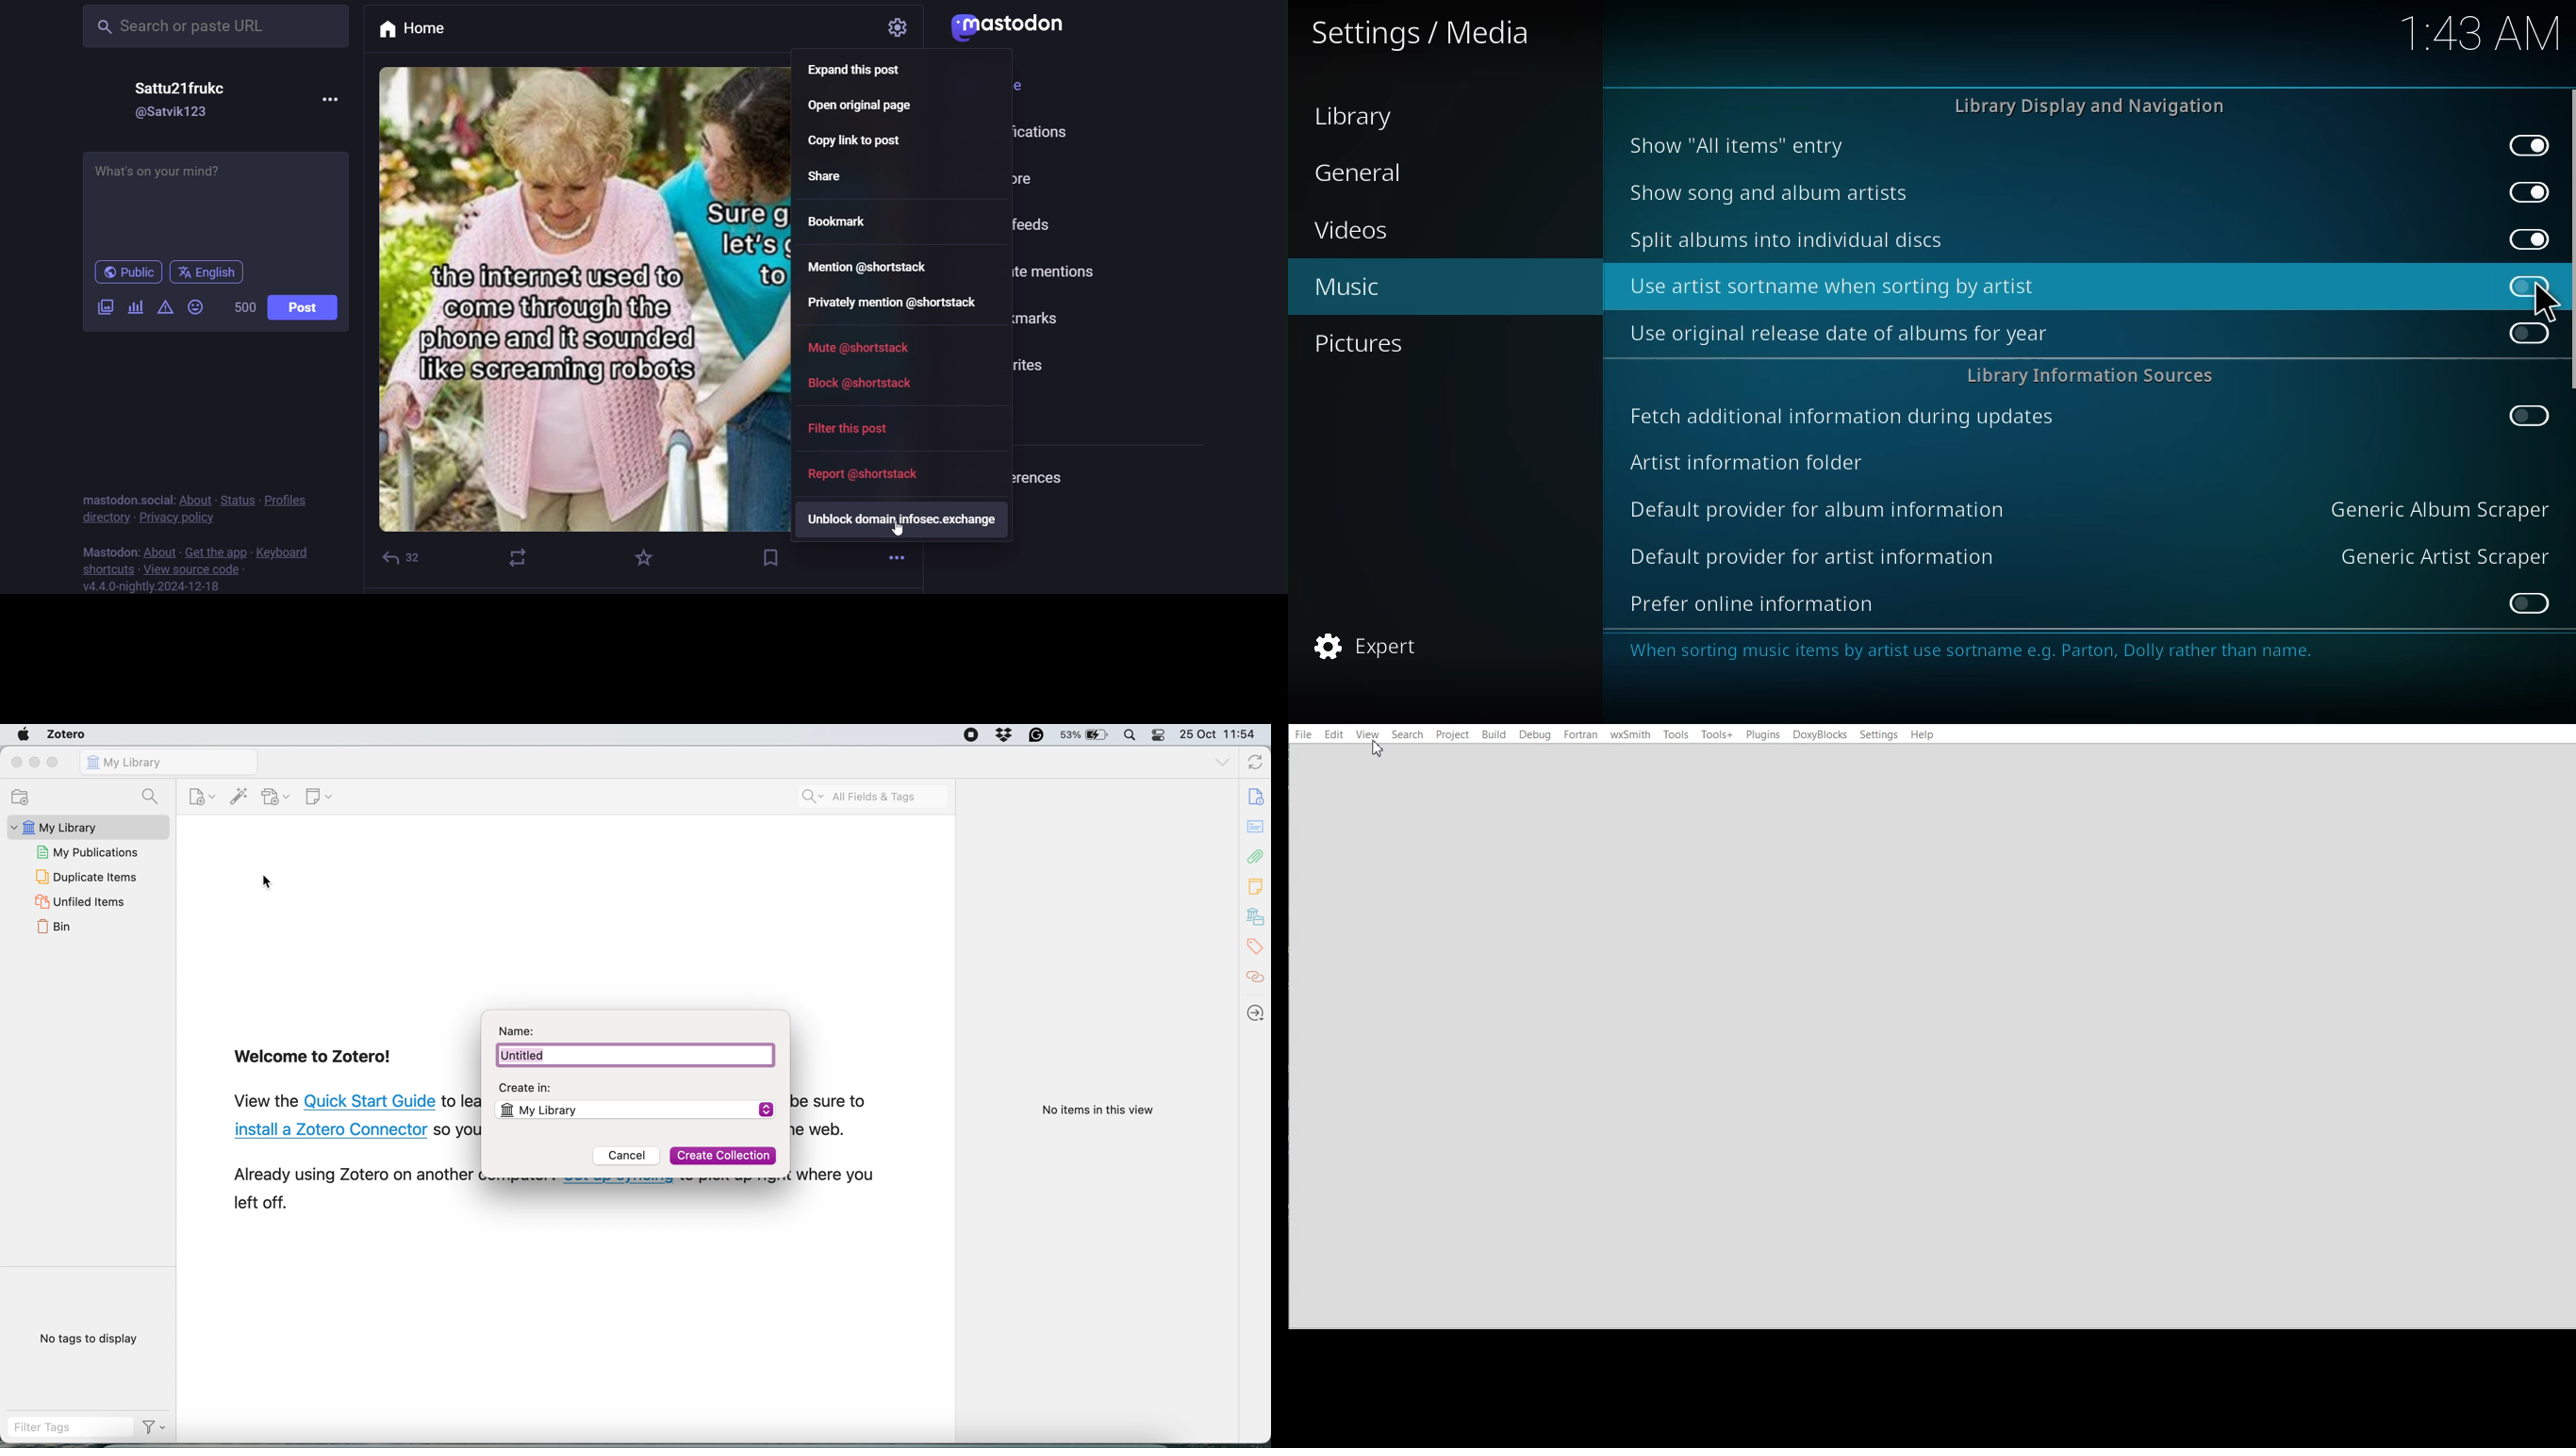  What do you see at coordinates (1747, 461) in the screenshot?
I see `artist info folder` at bounding box center [1747, 461].